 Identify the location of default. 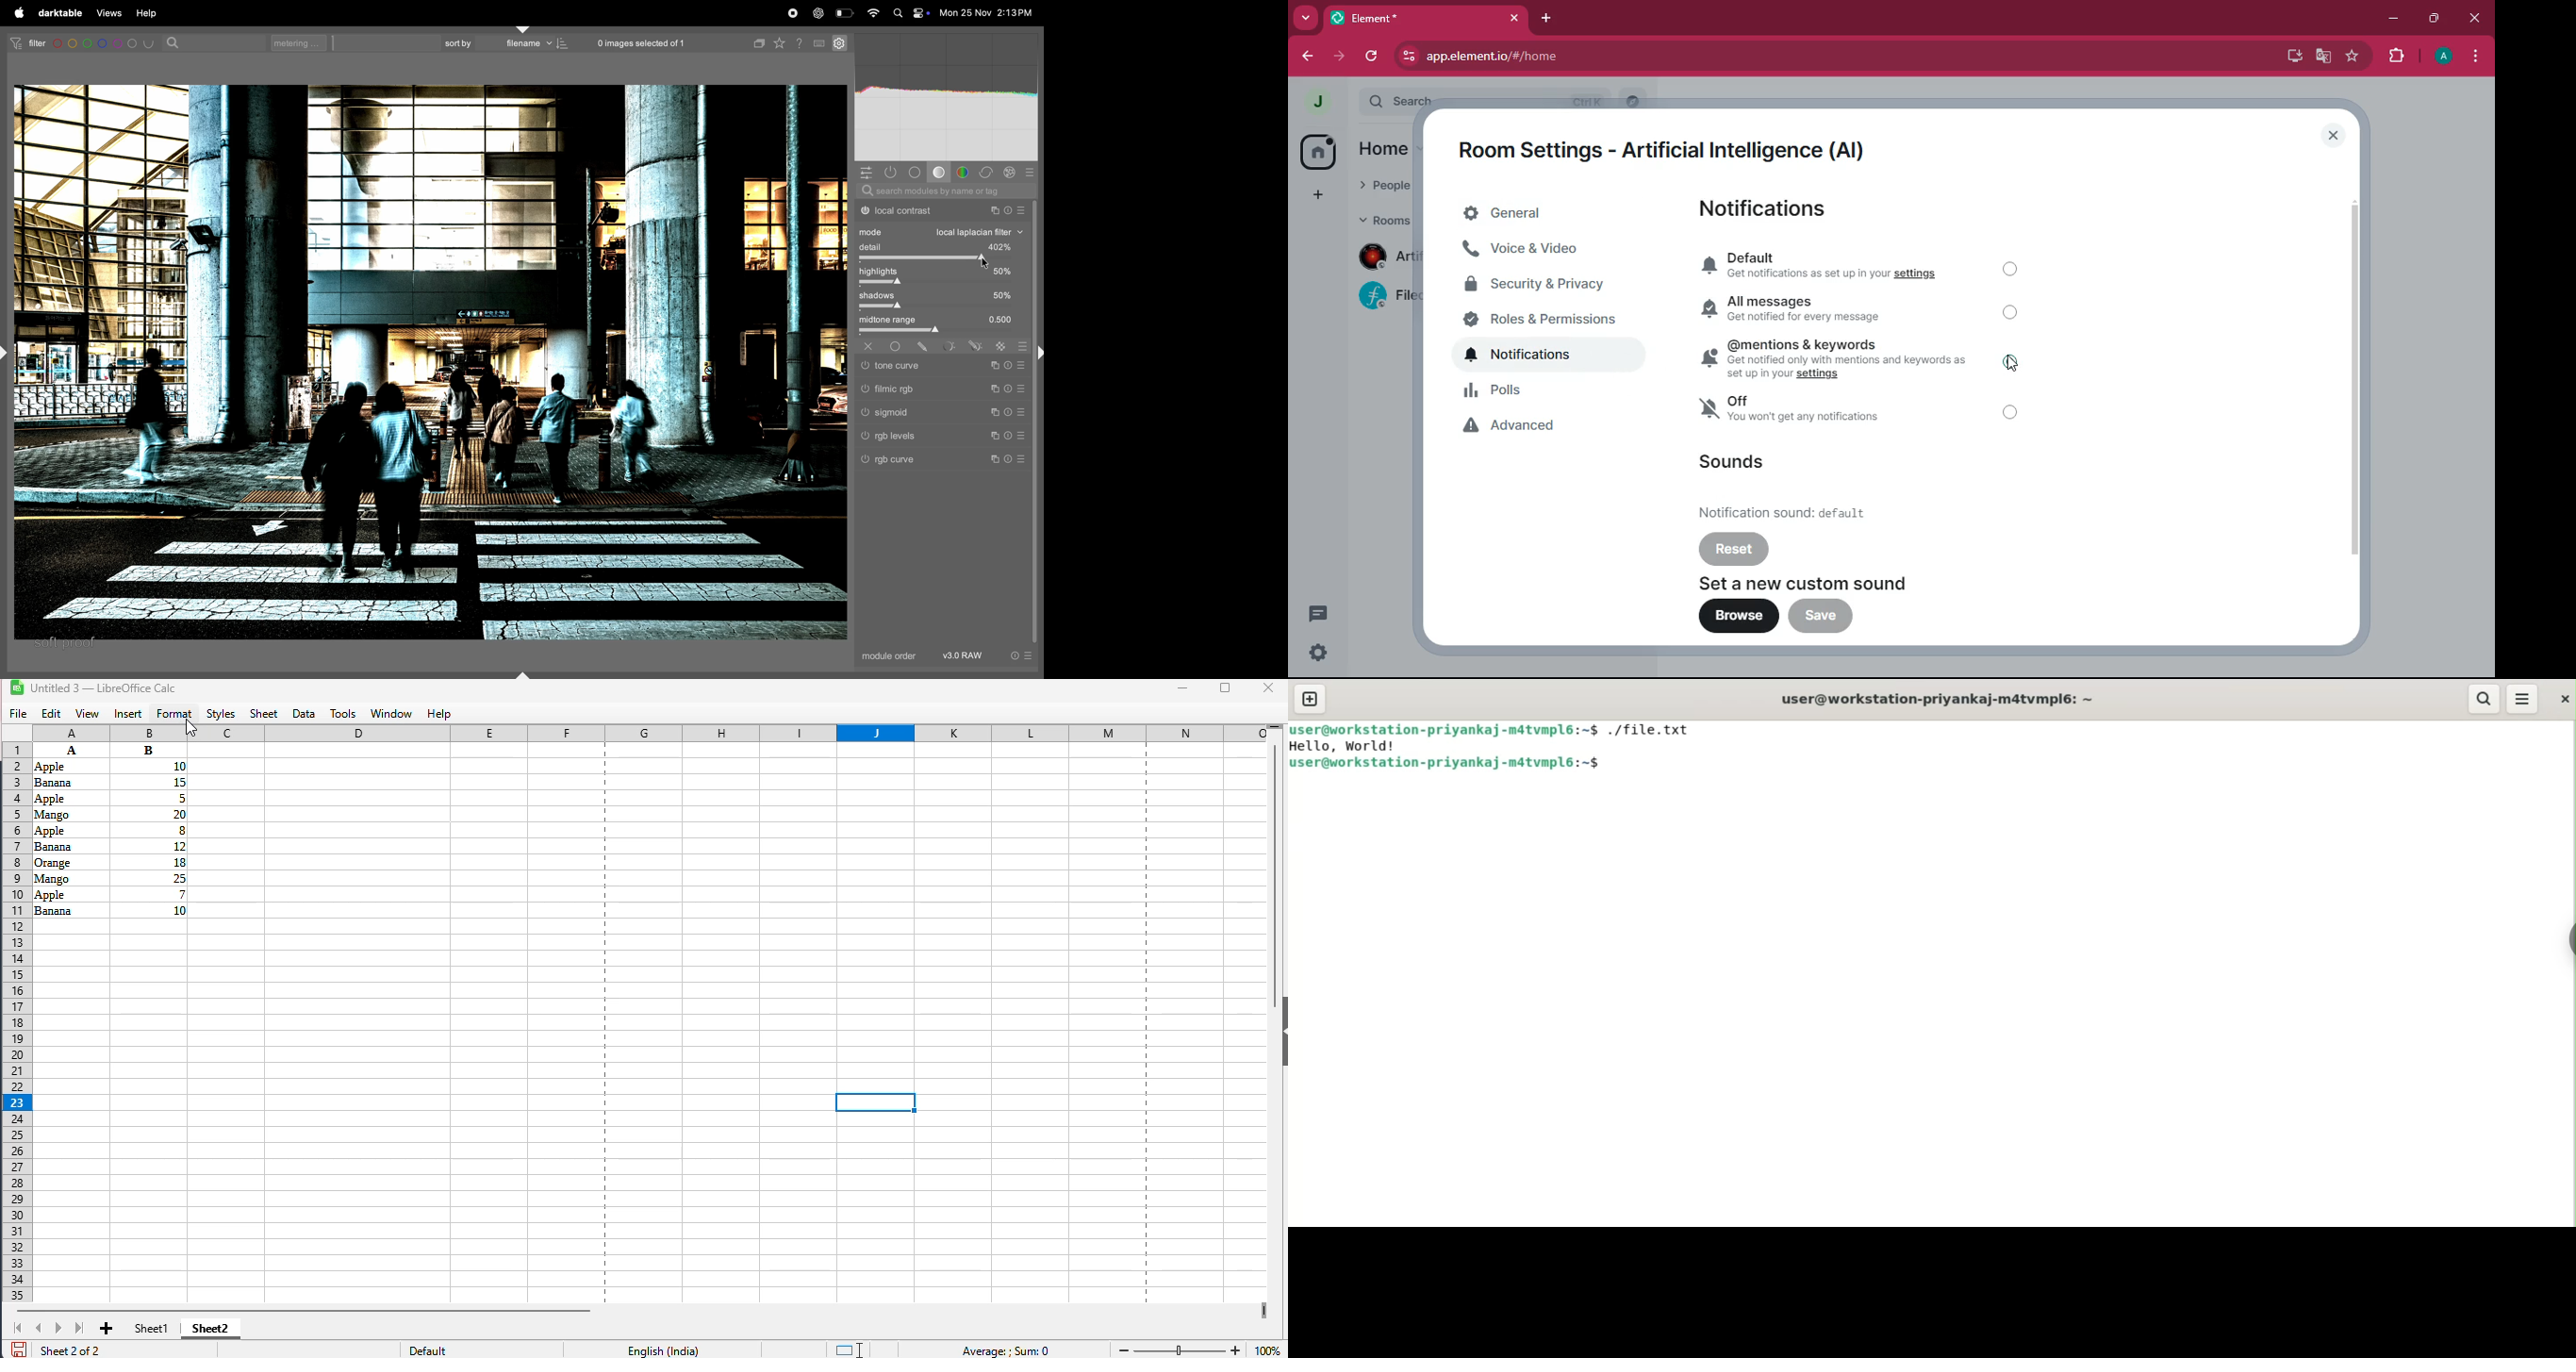
(1828, 267).